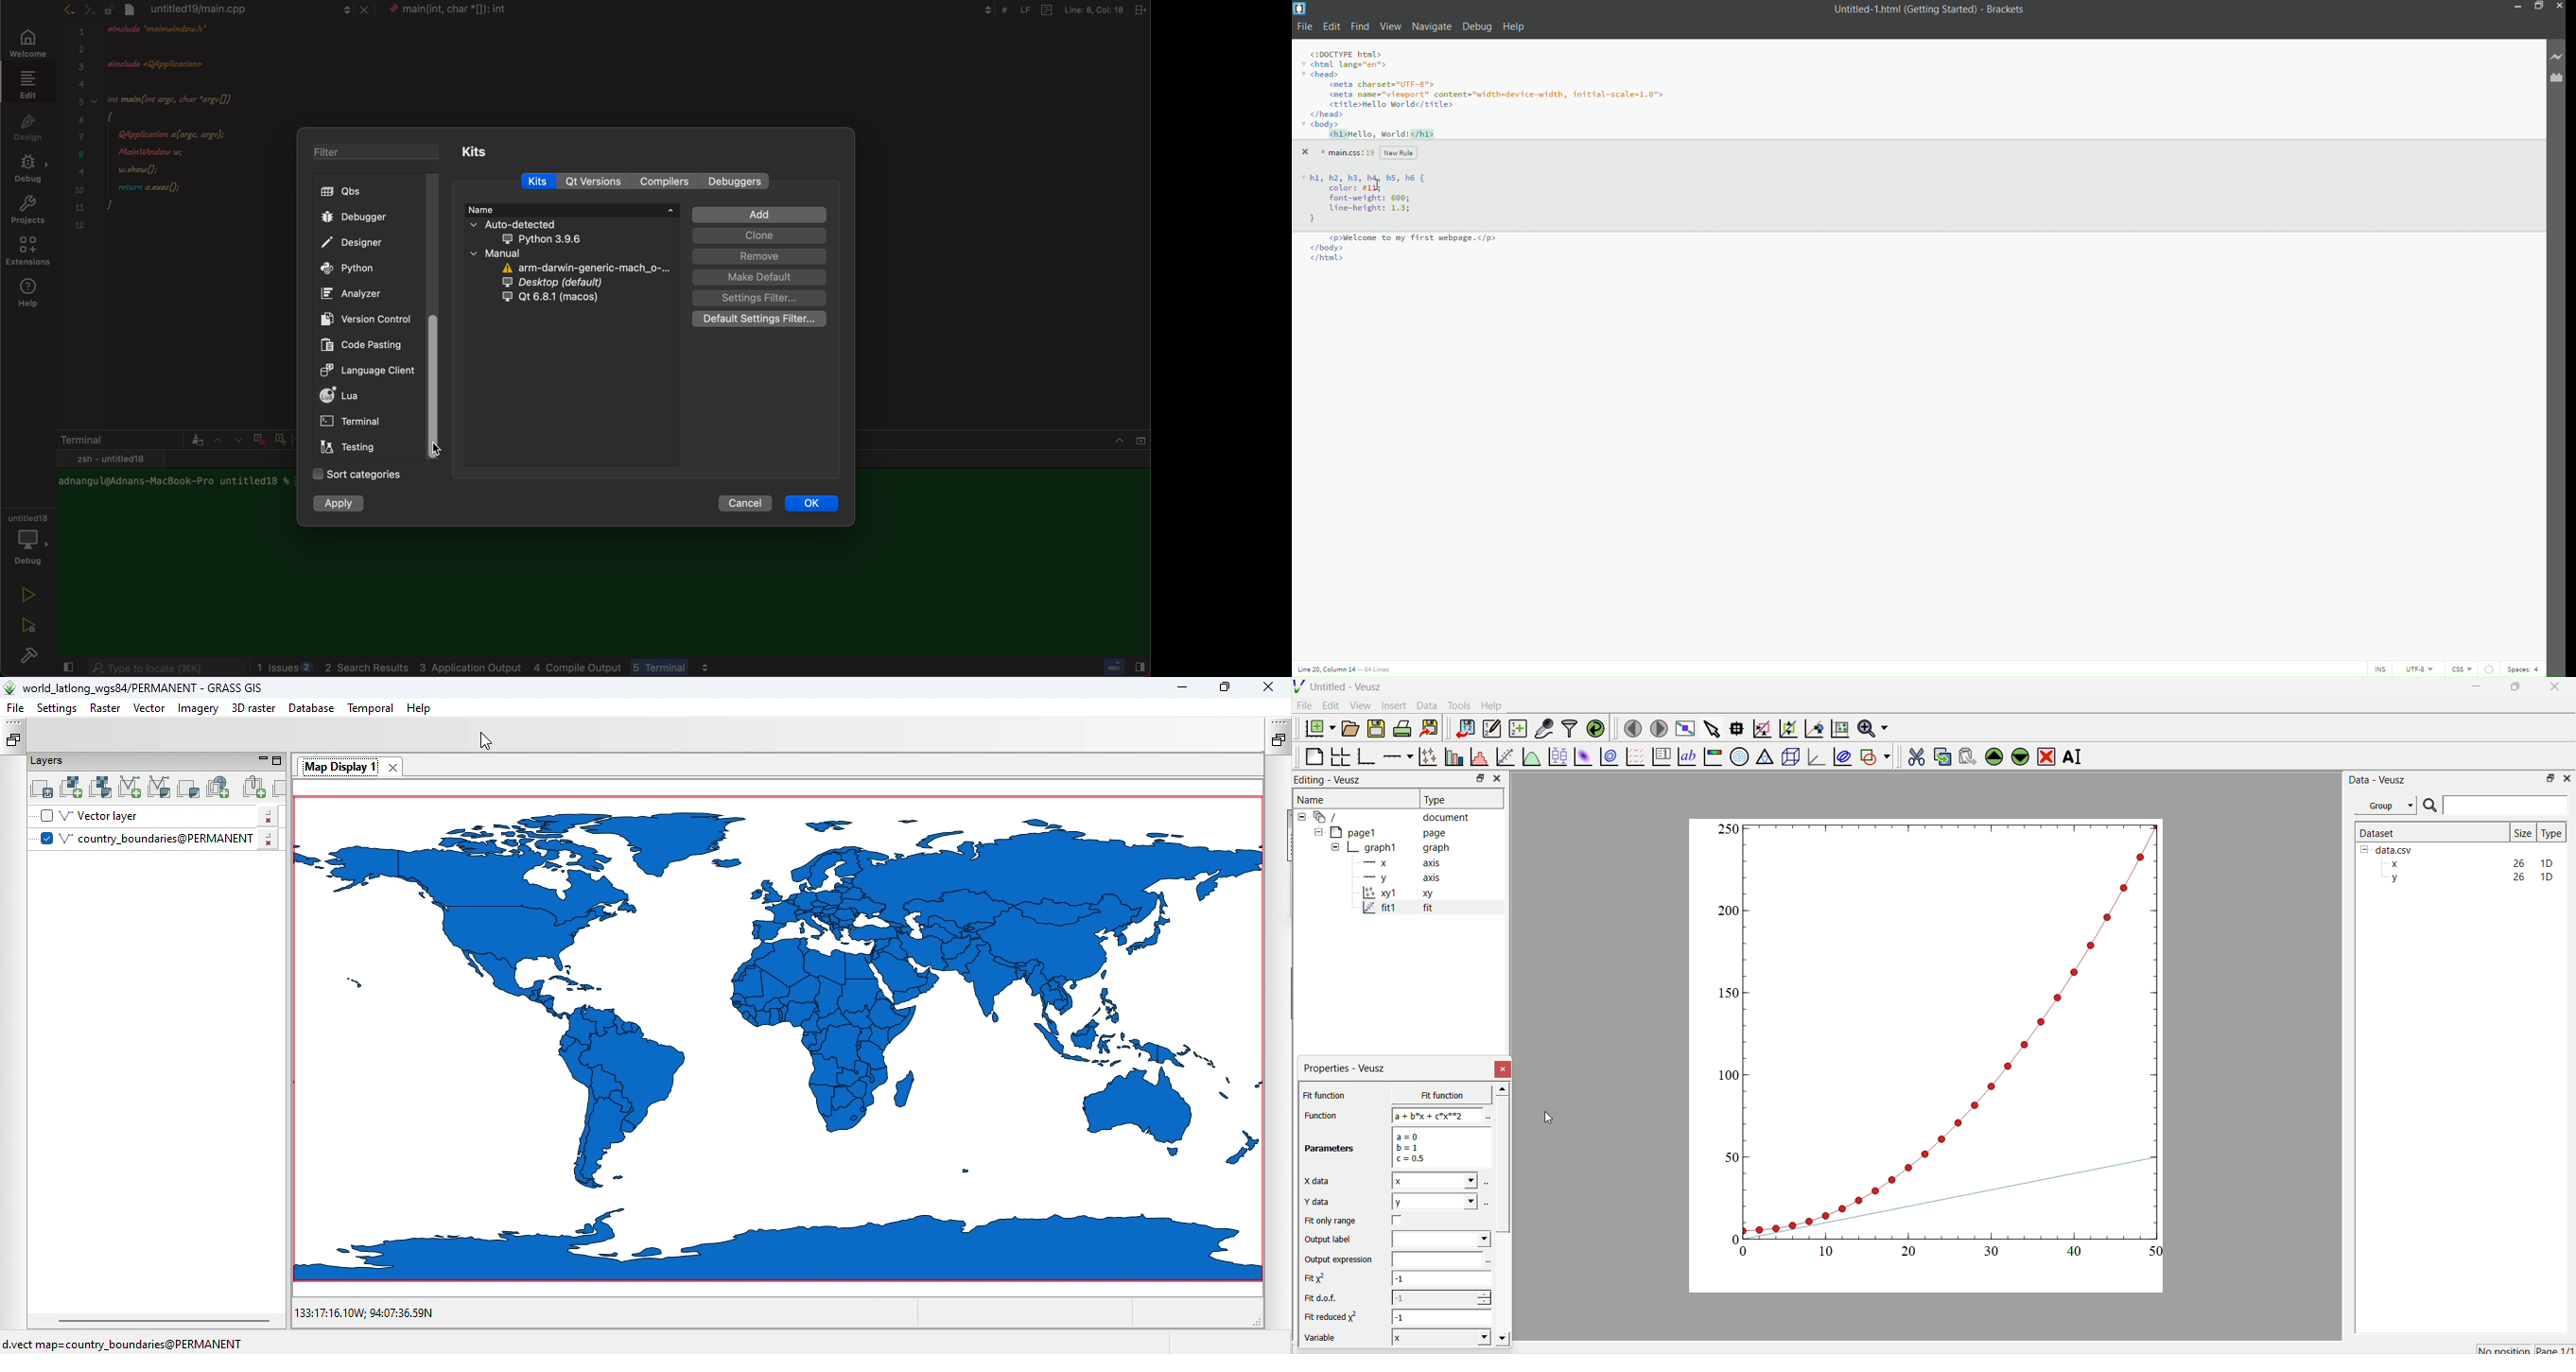  I want to click on Select using dataset browser, so click(1486, 1118).